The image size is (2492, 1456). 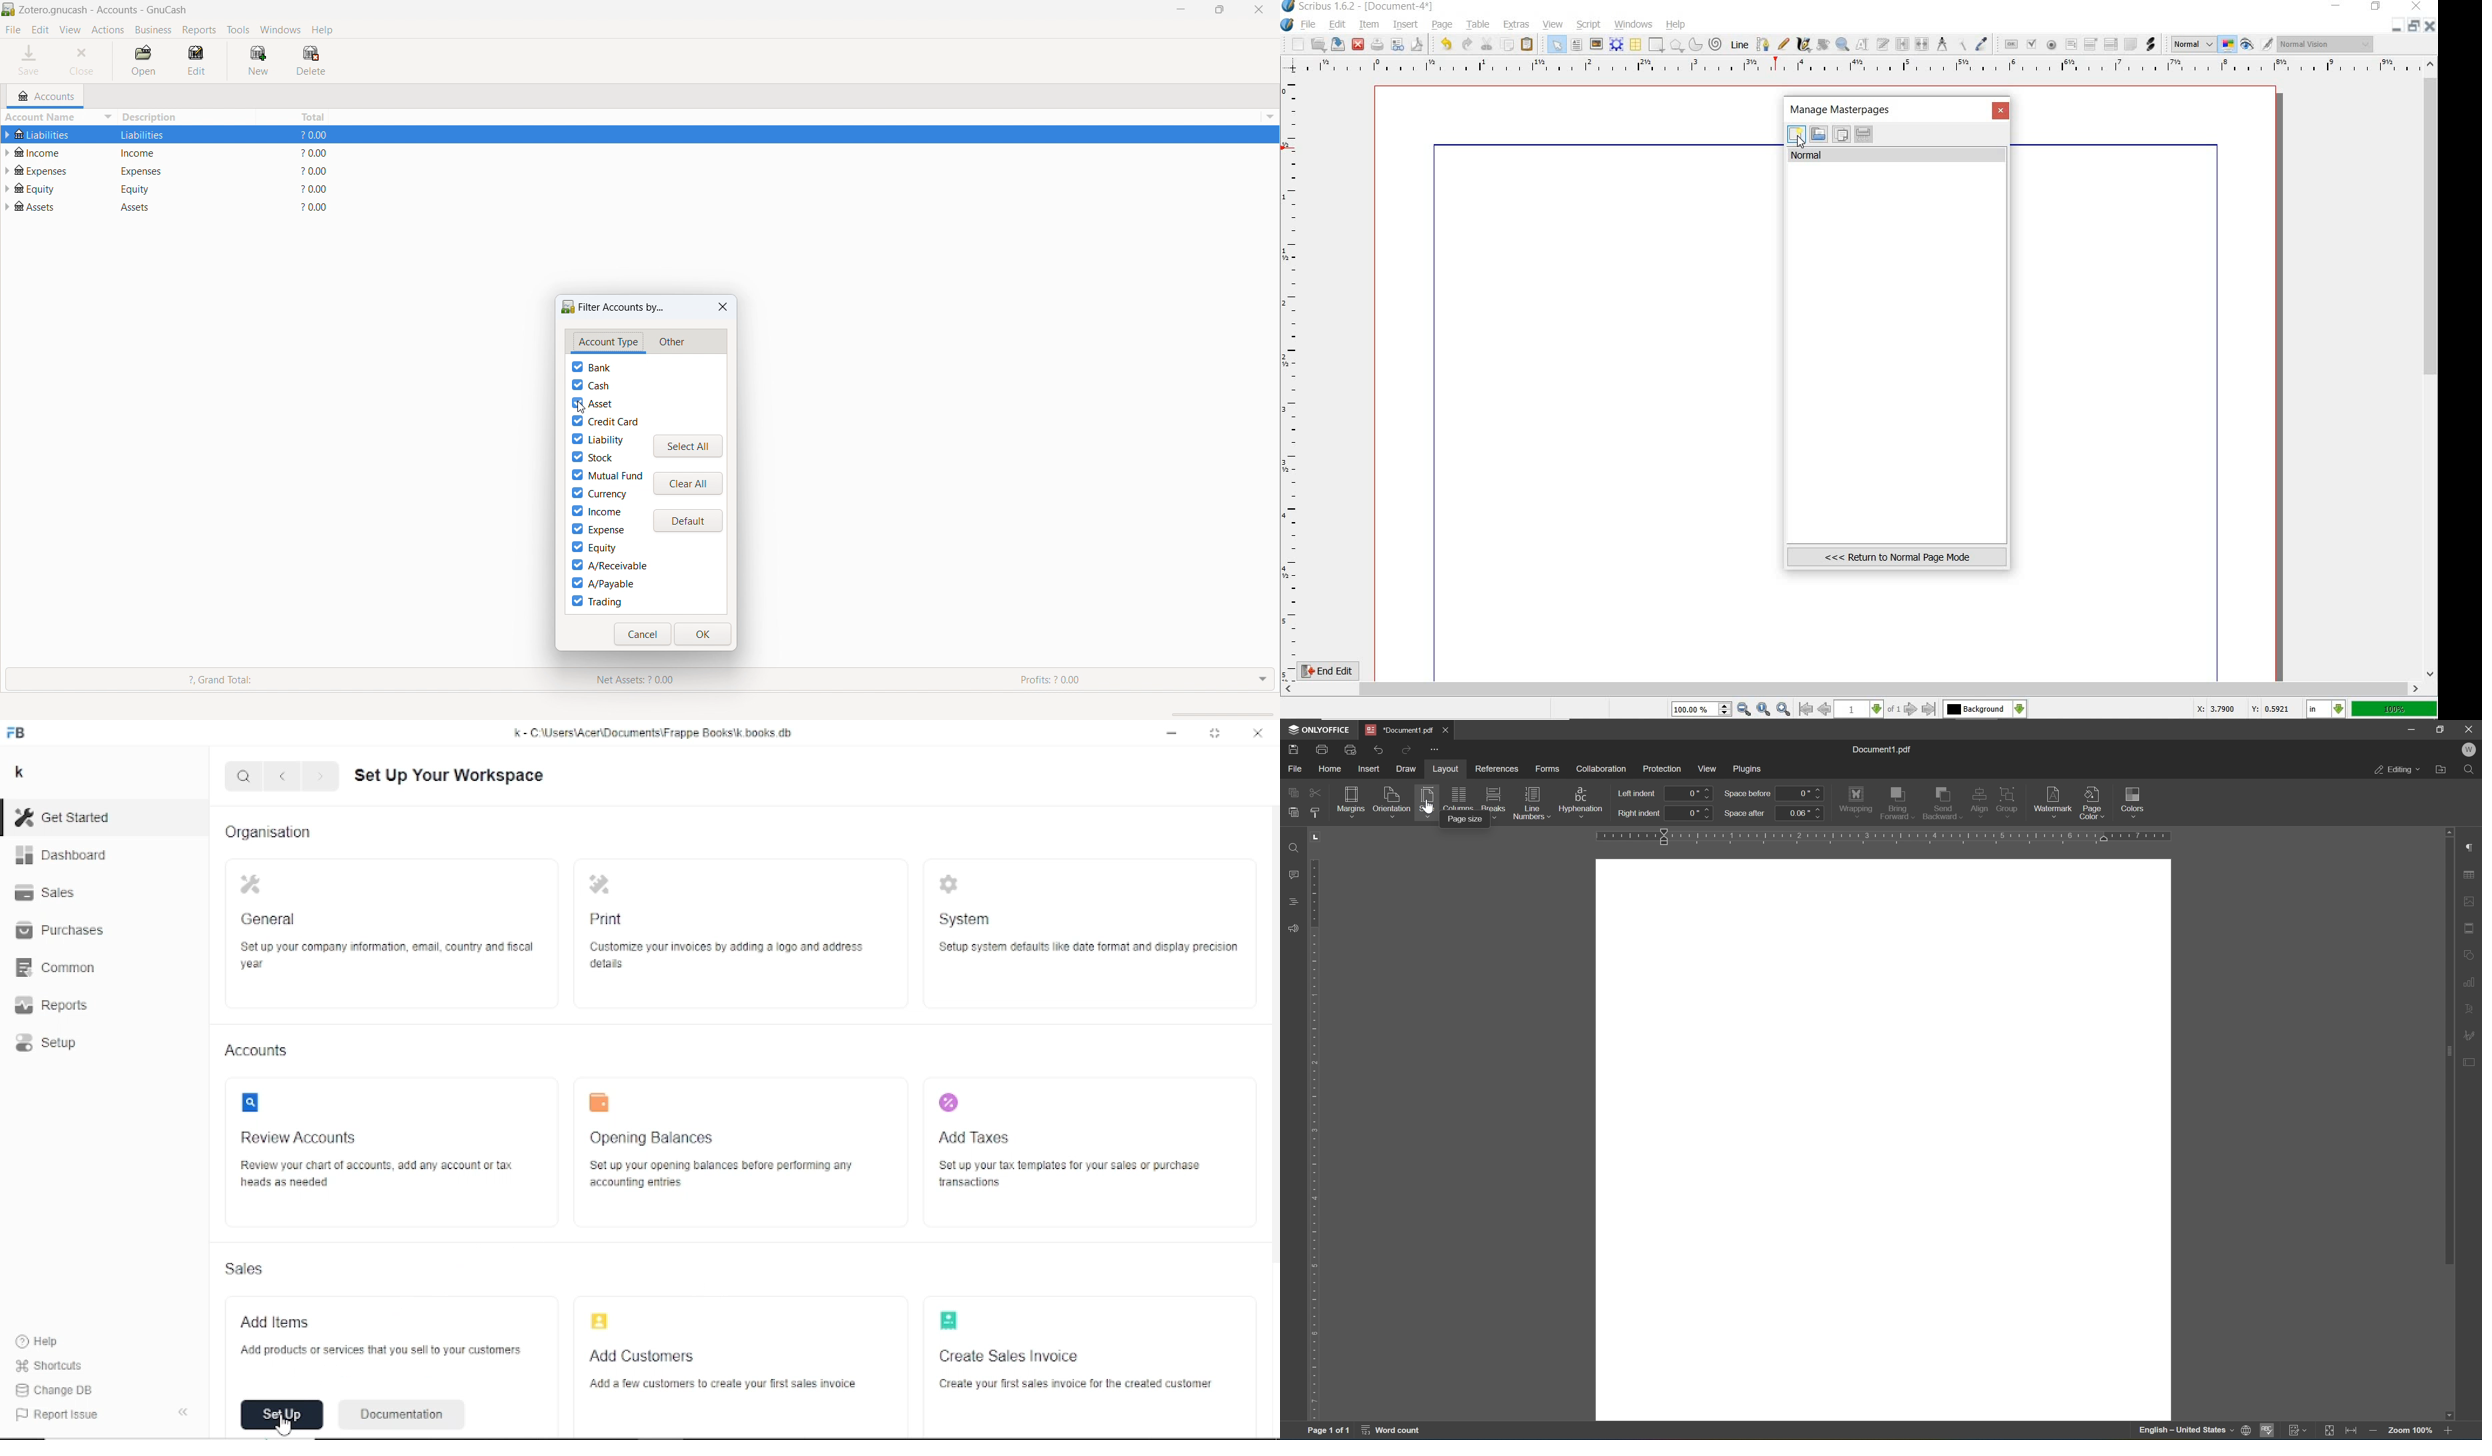 I want to click on save, so click(x=1339, y=44).